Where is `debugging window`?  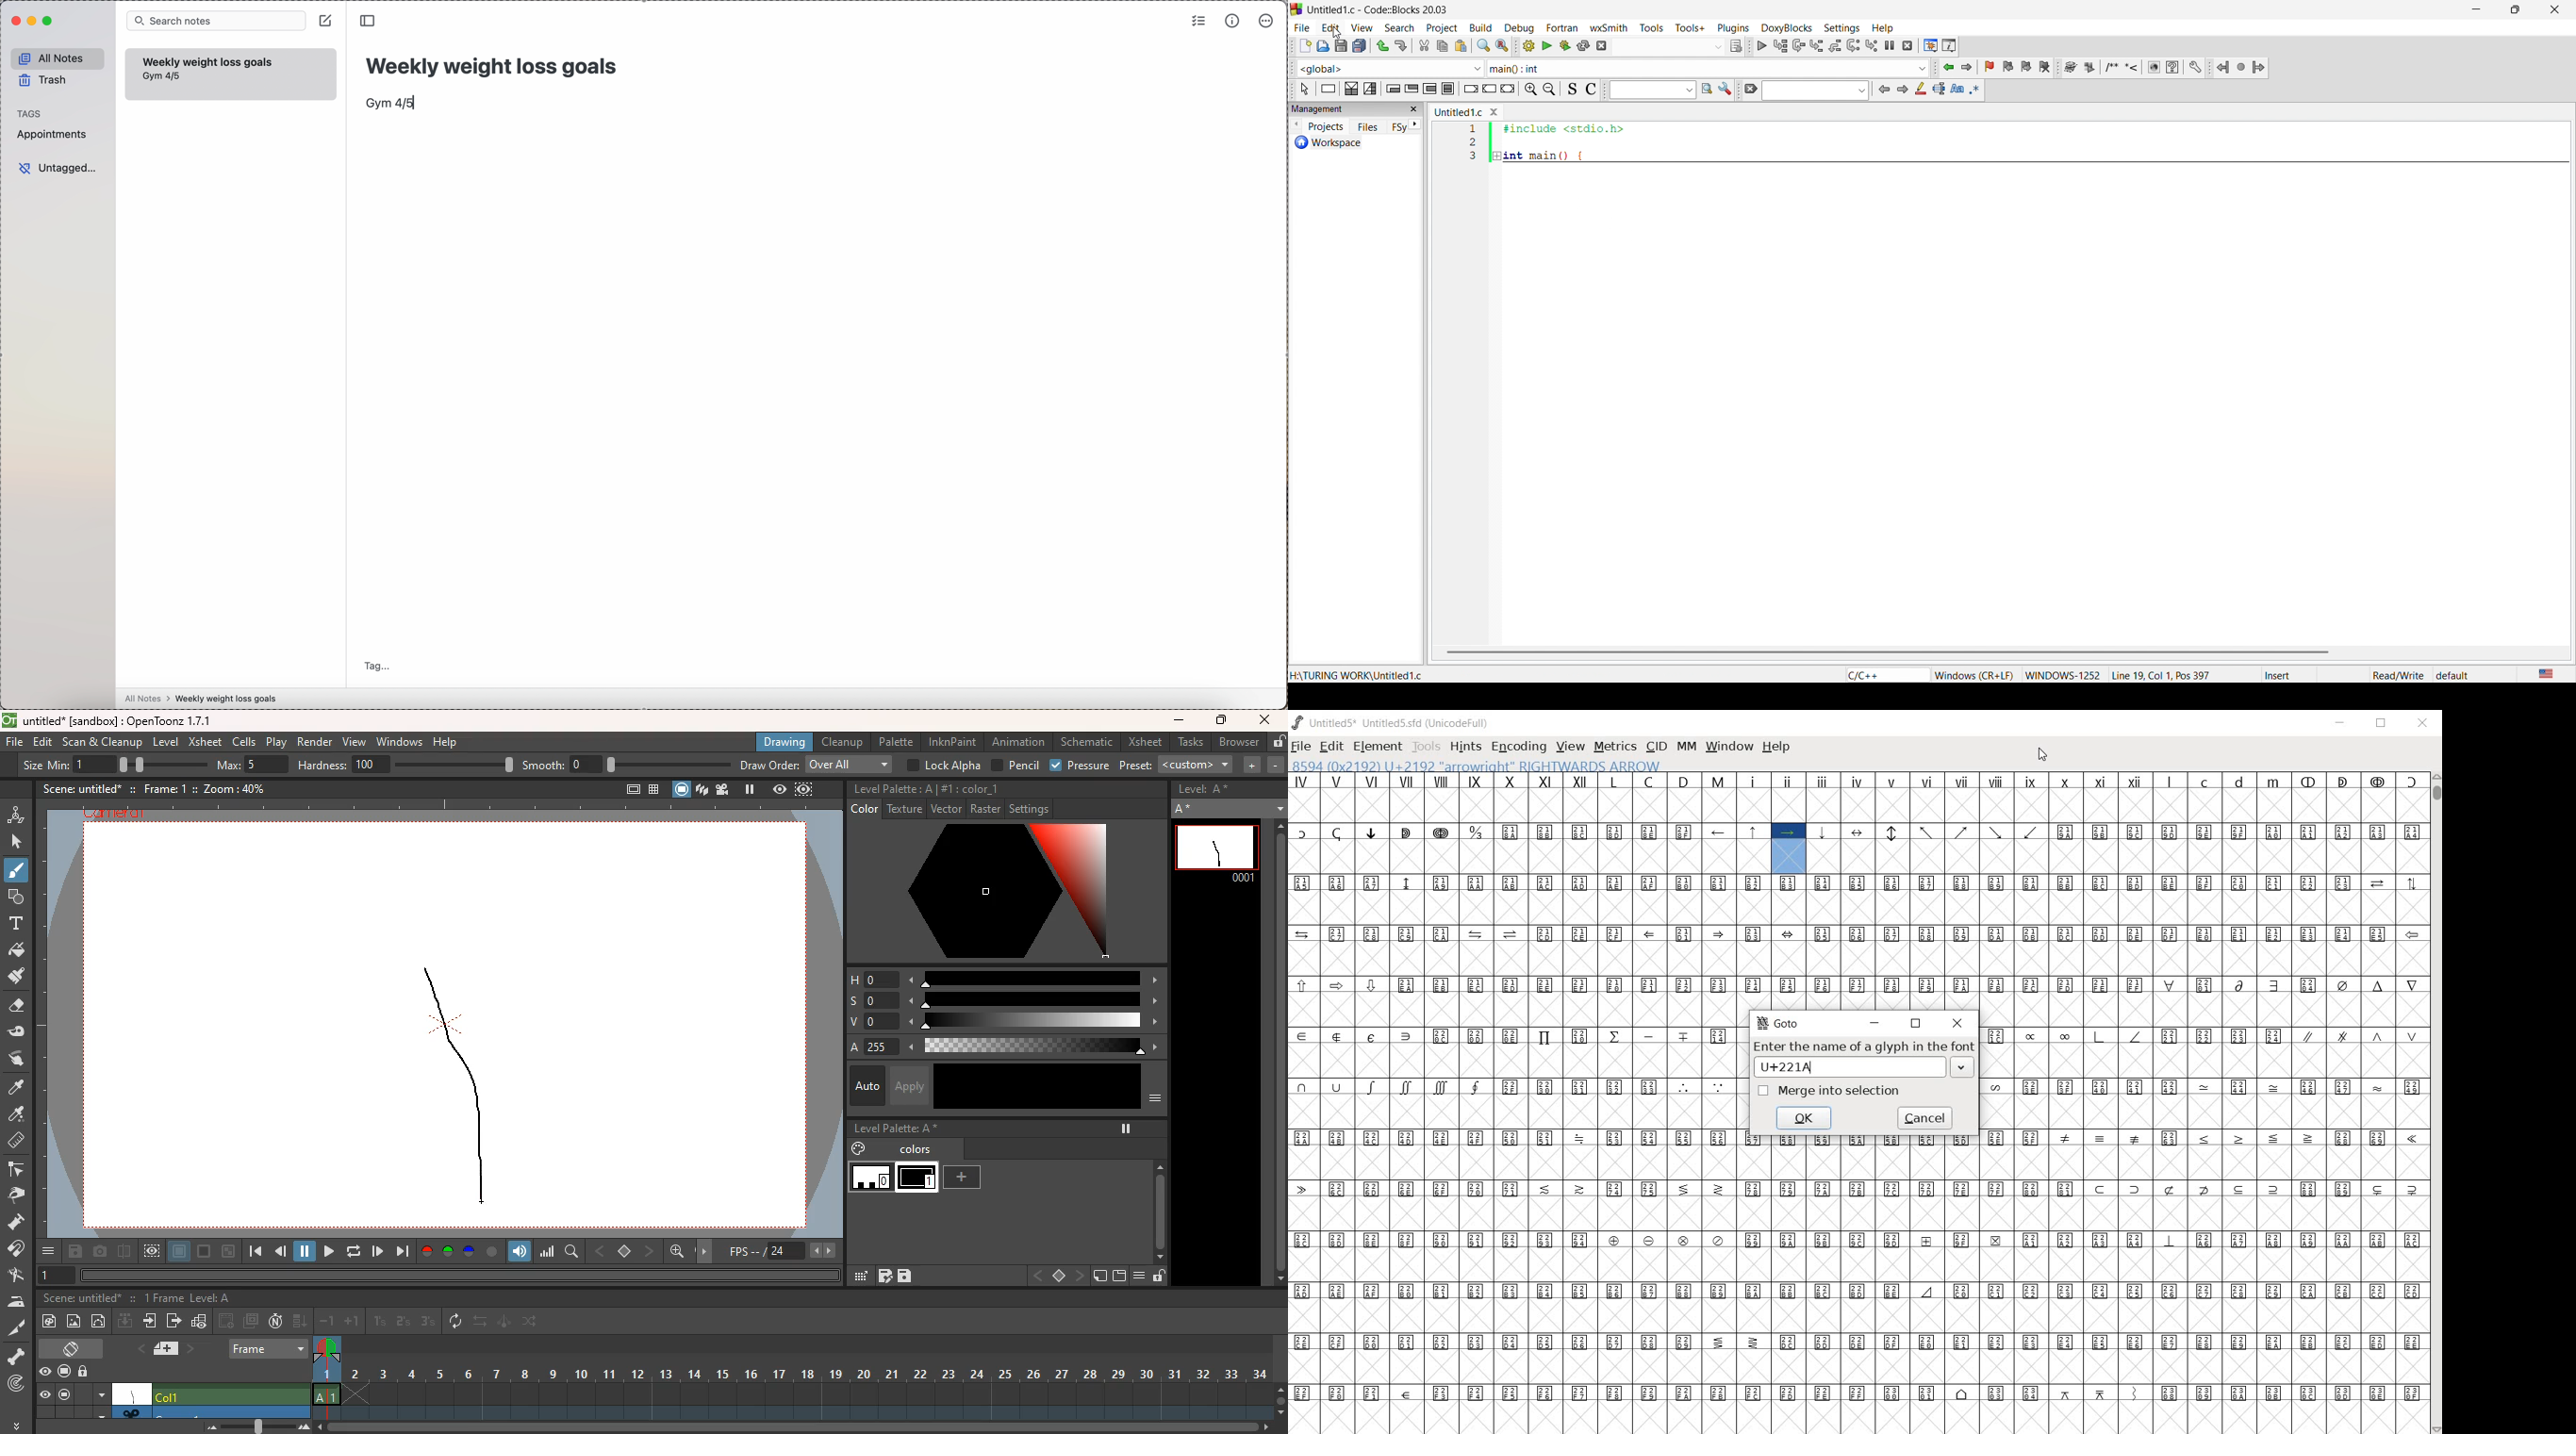
debugging window is located at coordinates (1929, 46).